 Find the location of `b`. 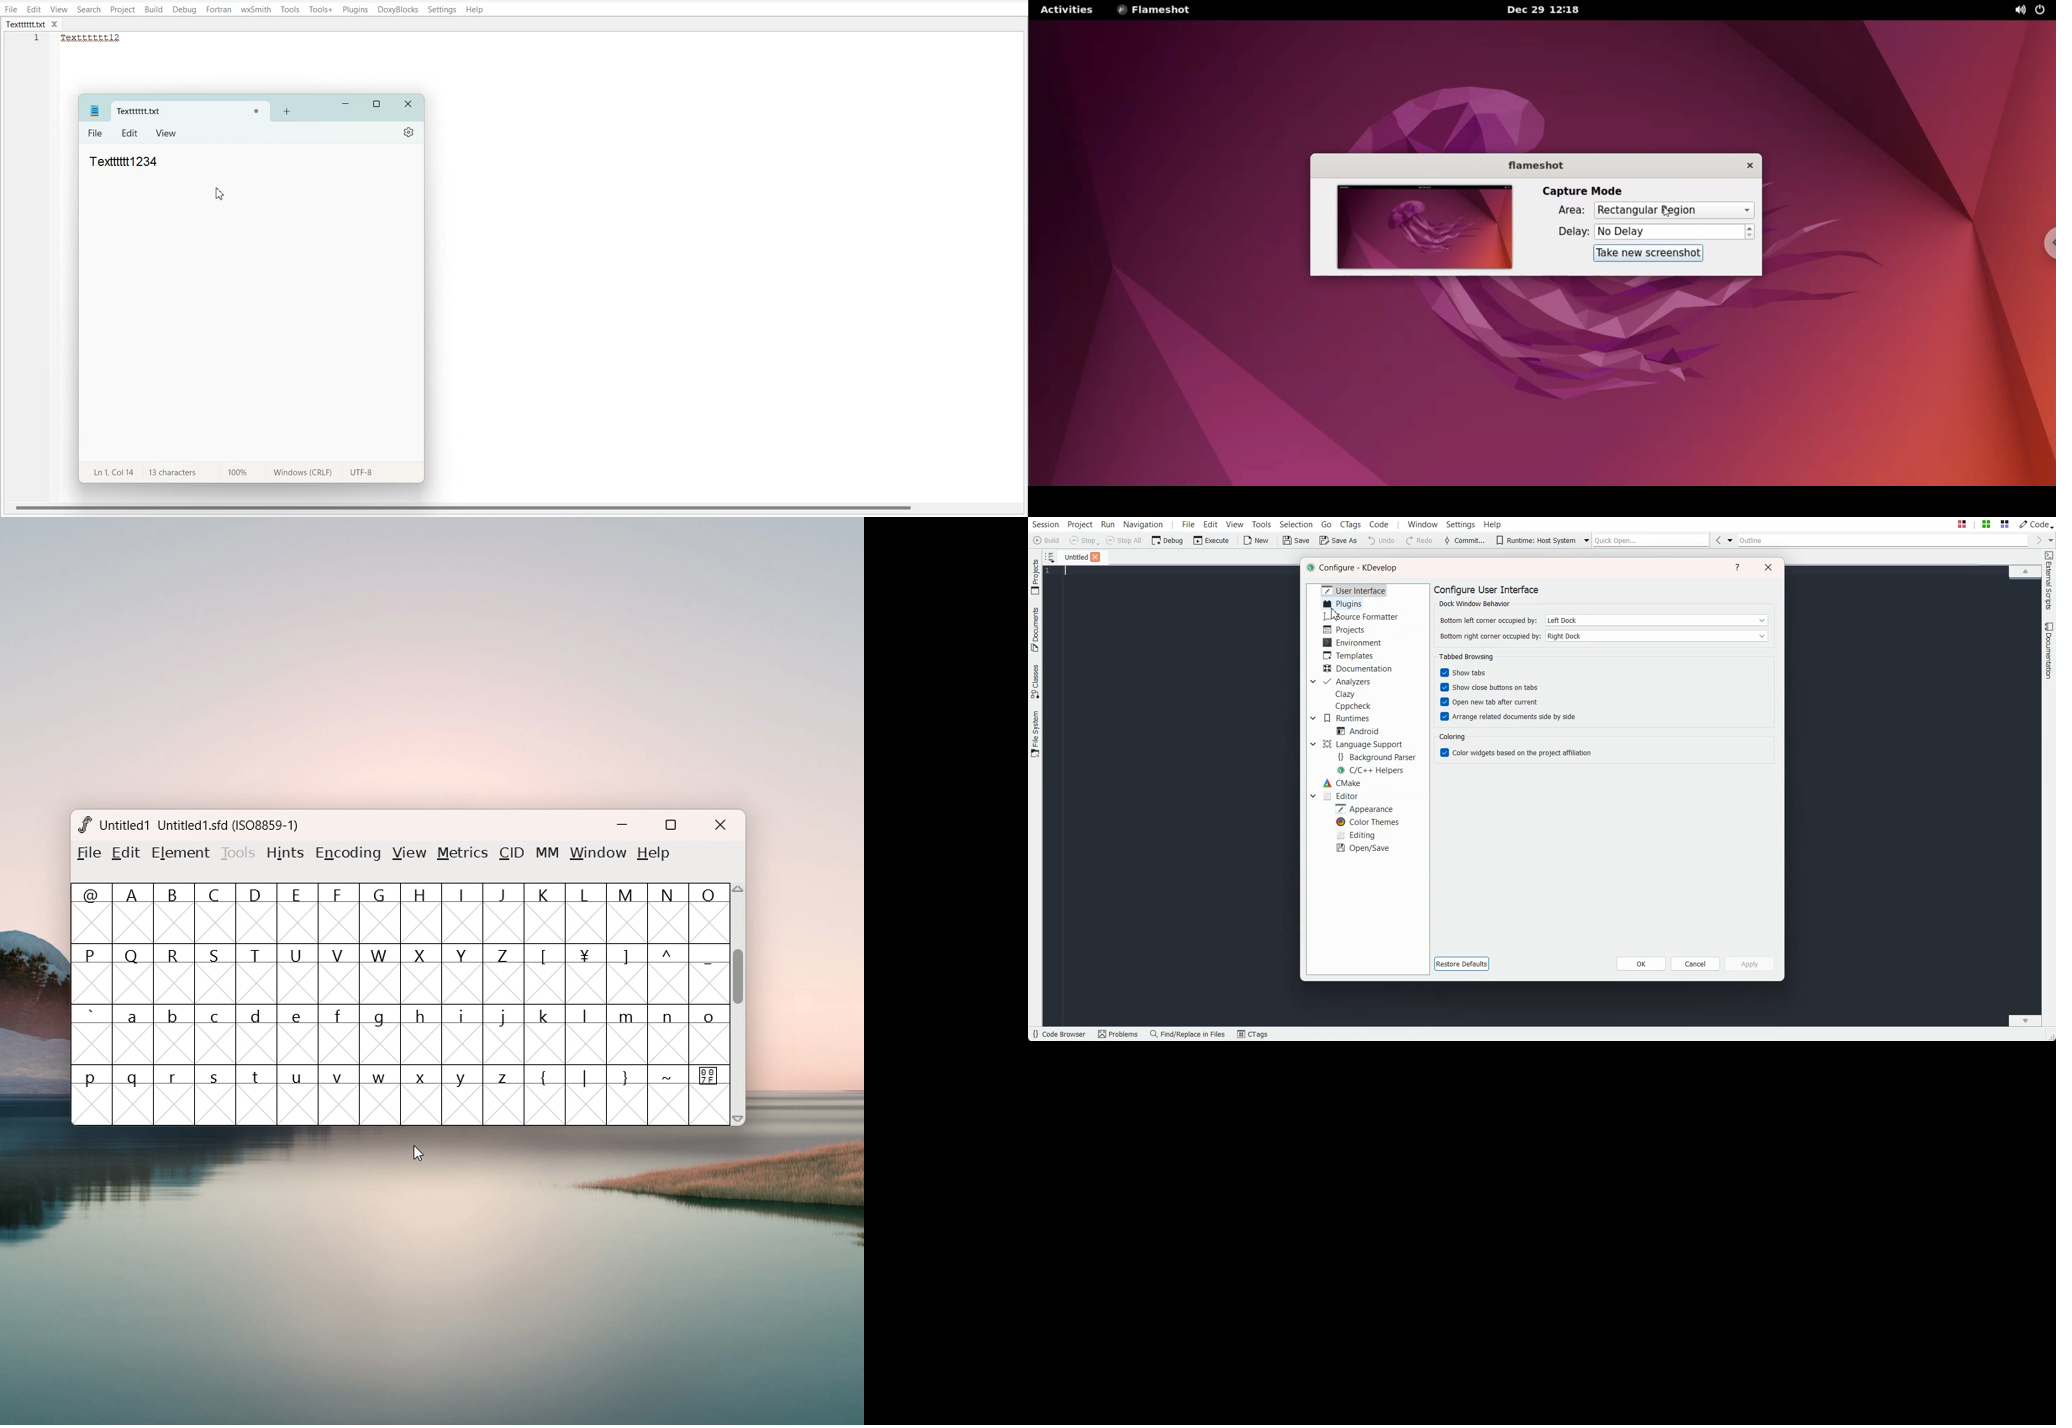

b is located at coordinates (175, 1035).